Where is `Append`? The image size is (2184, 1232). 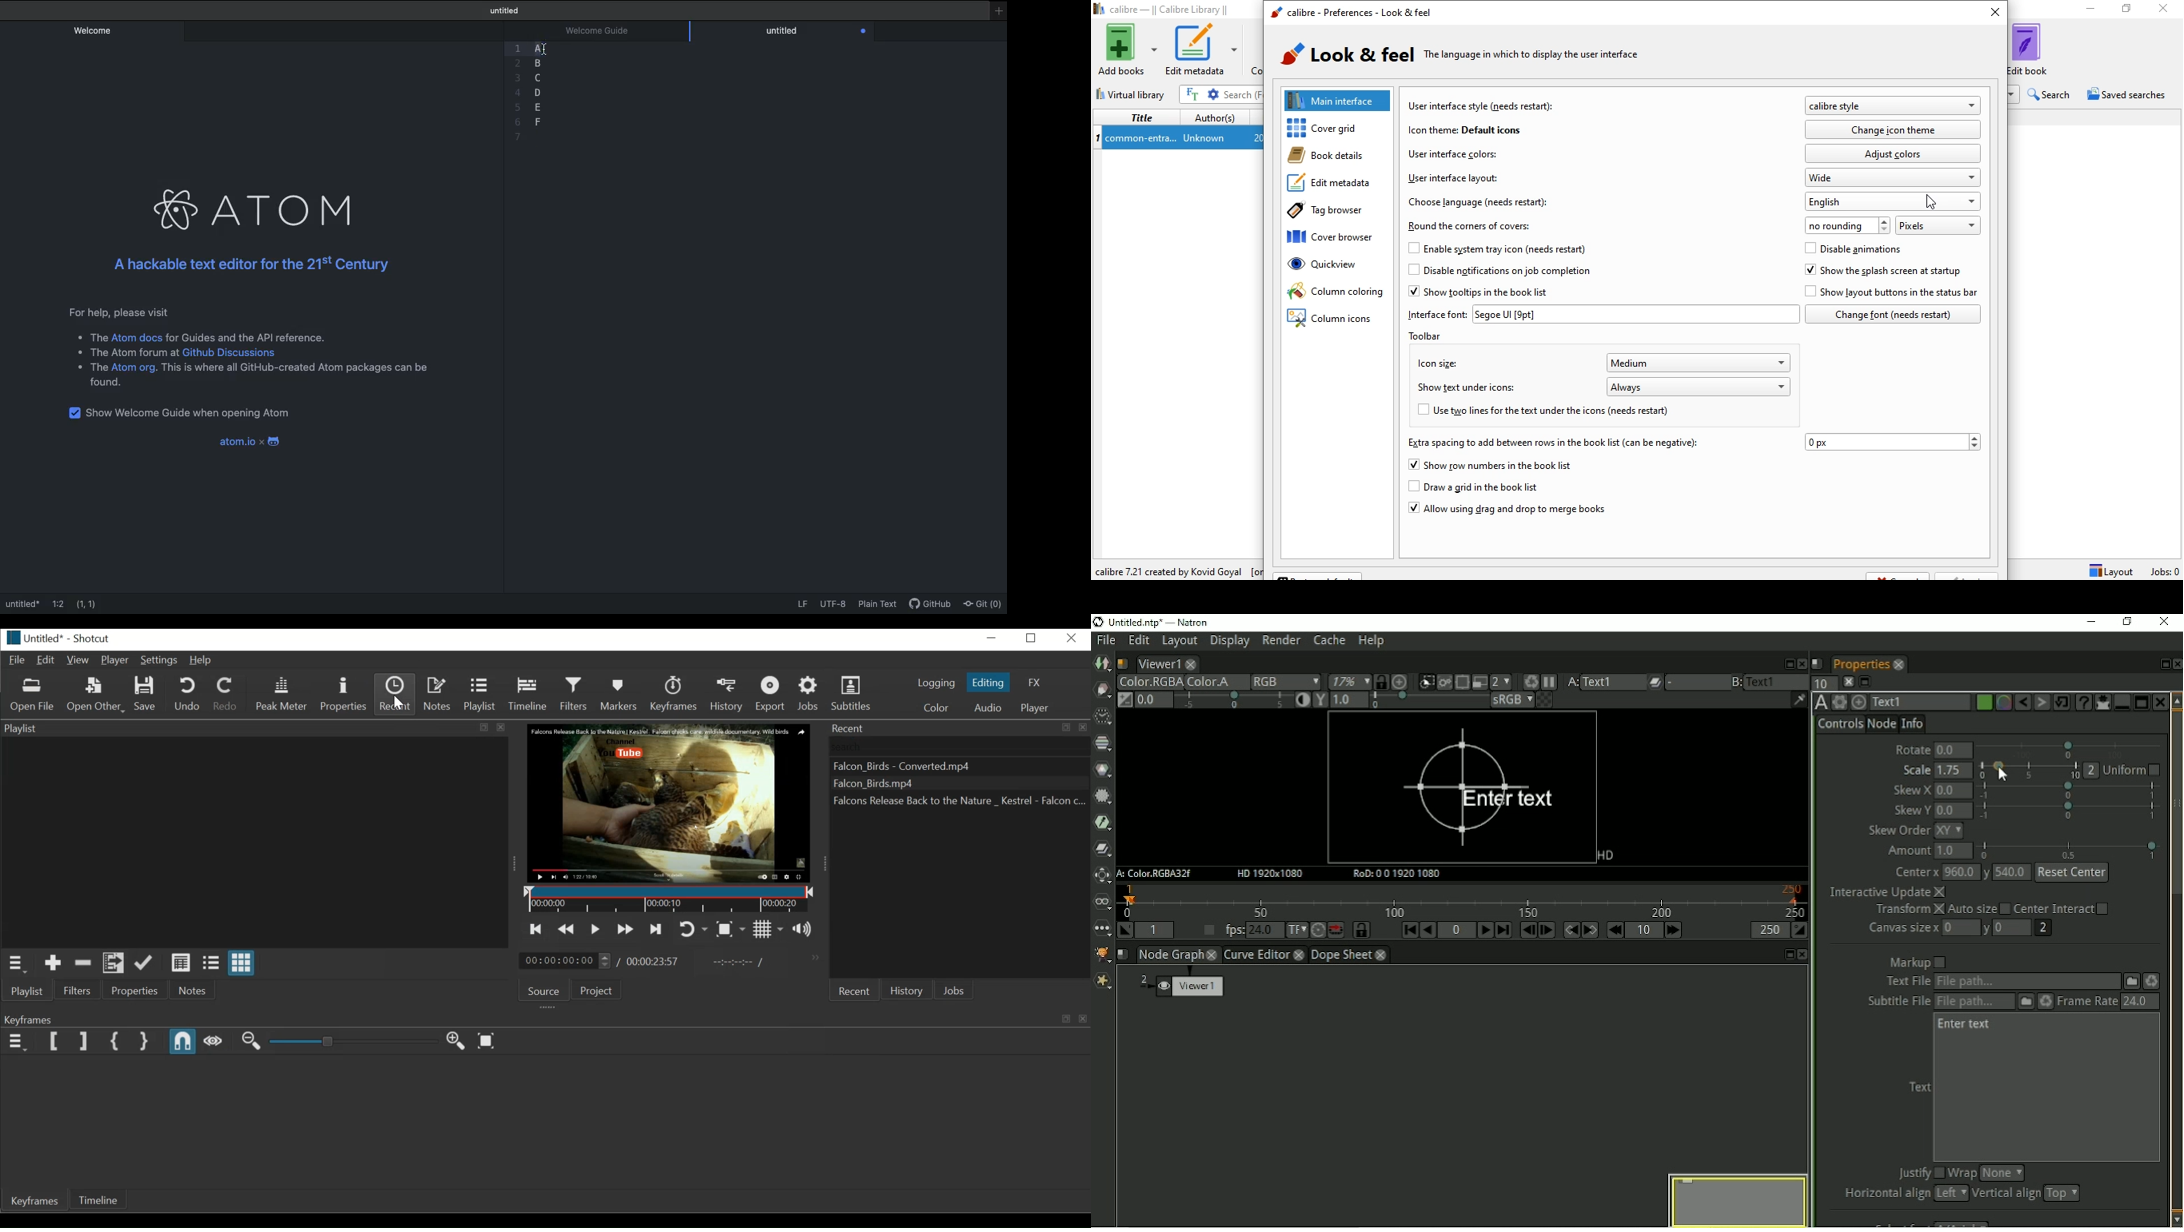 Append is located at coordinates (146, 964).